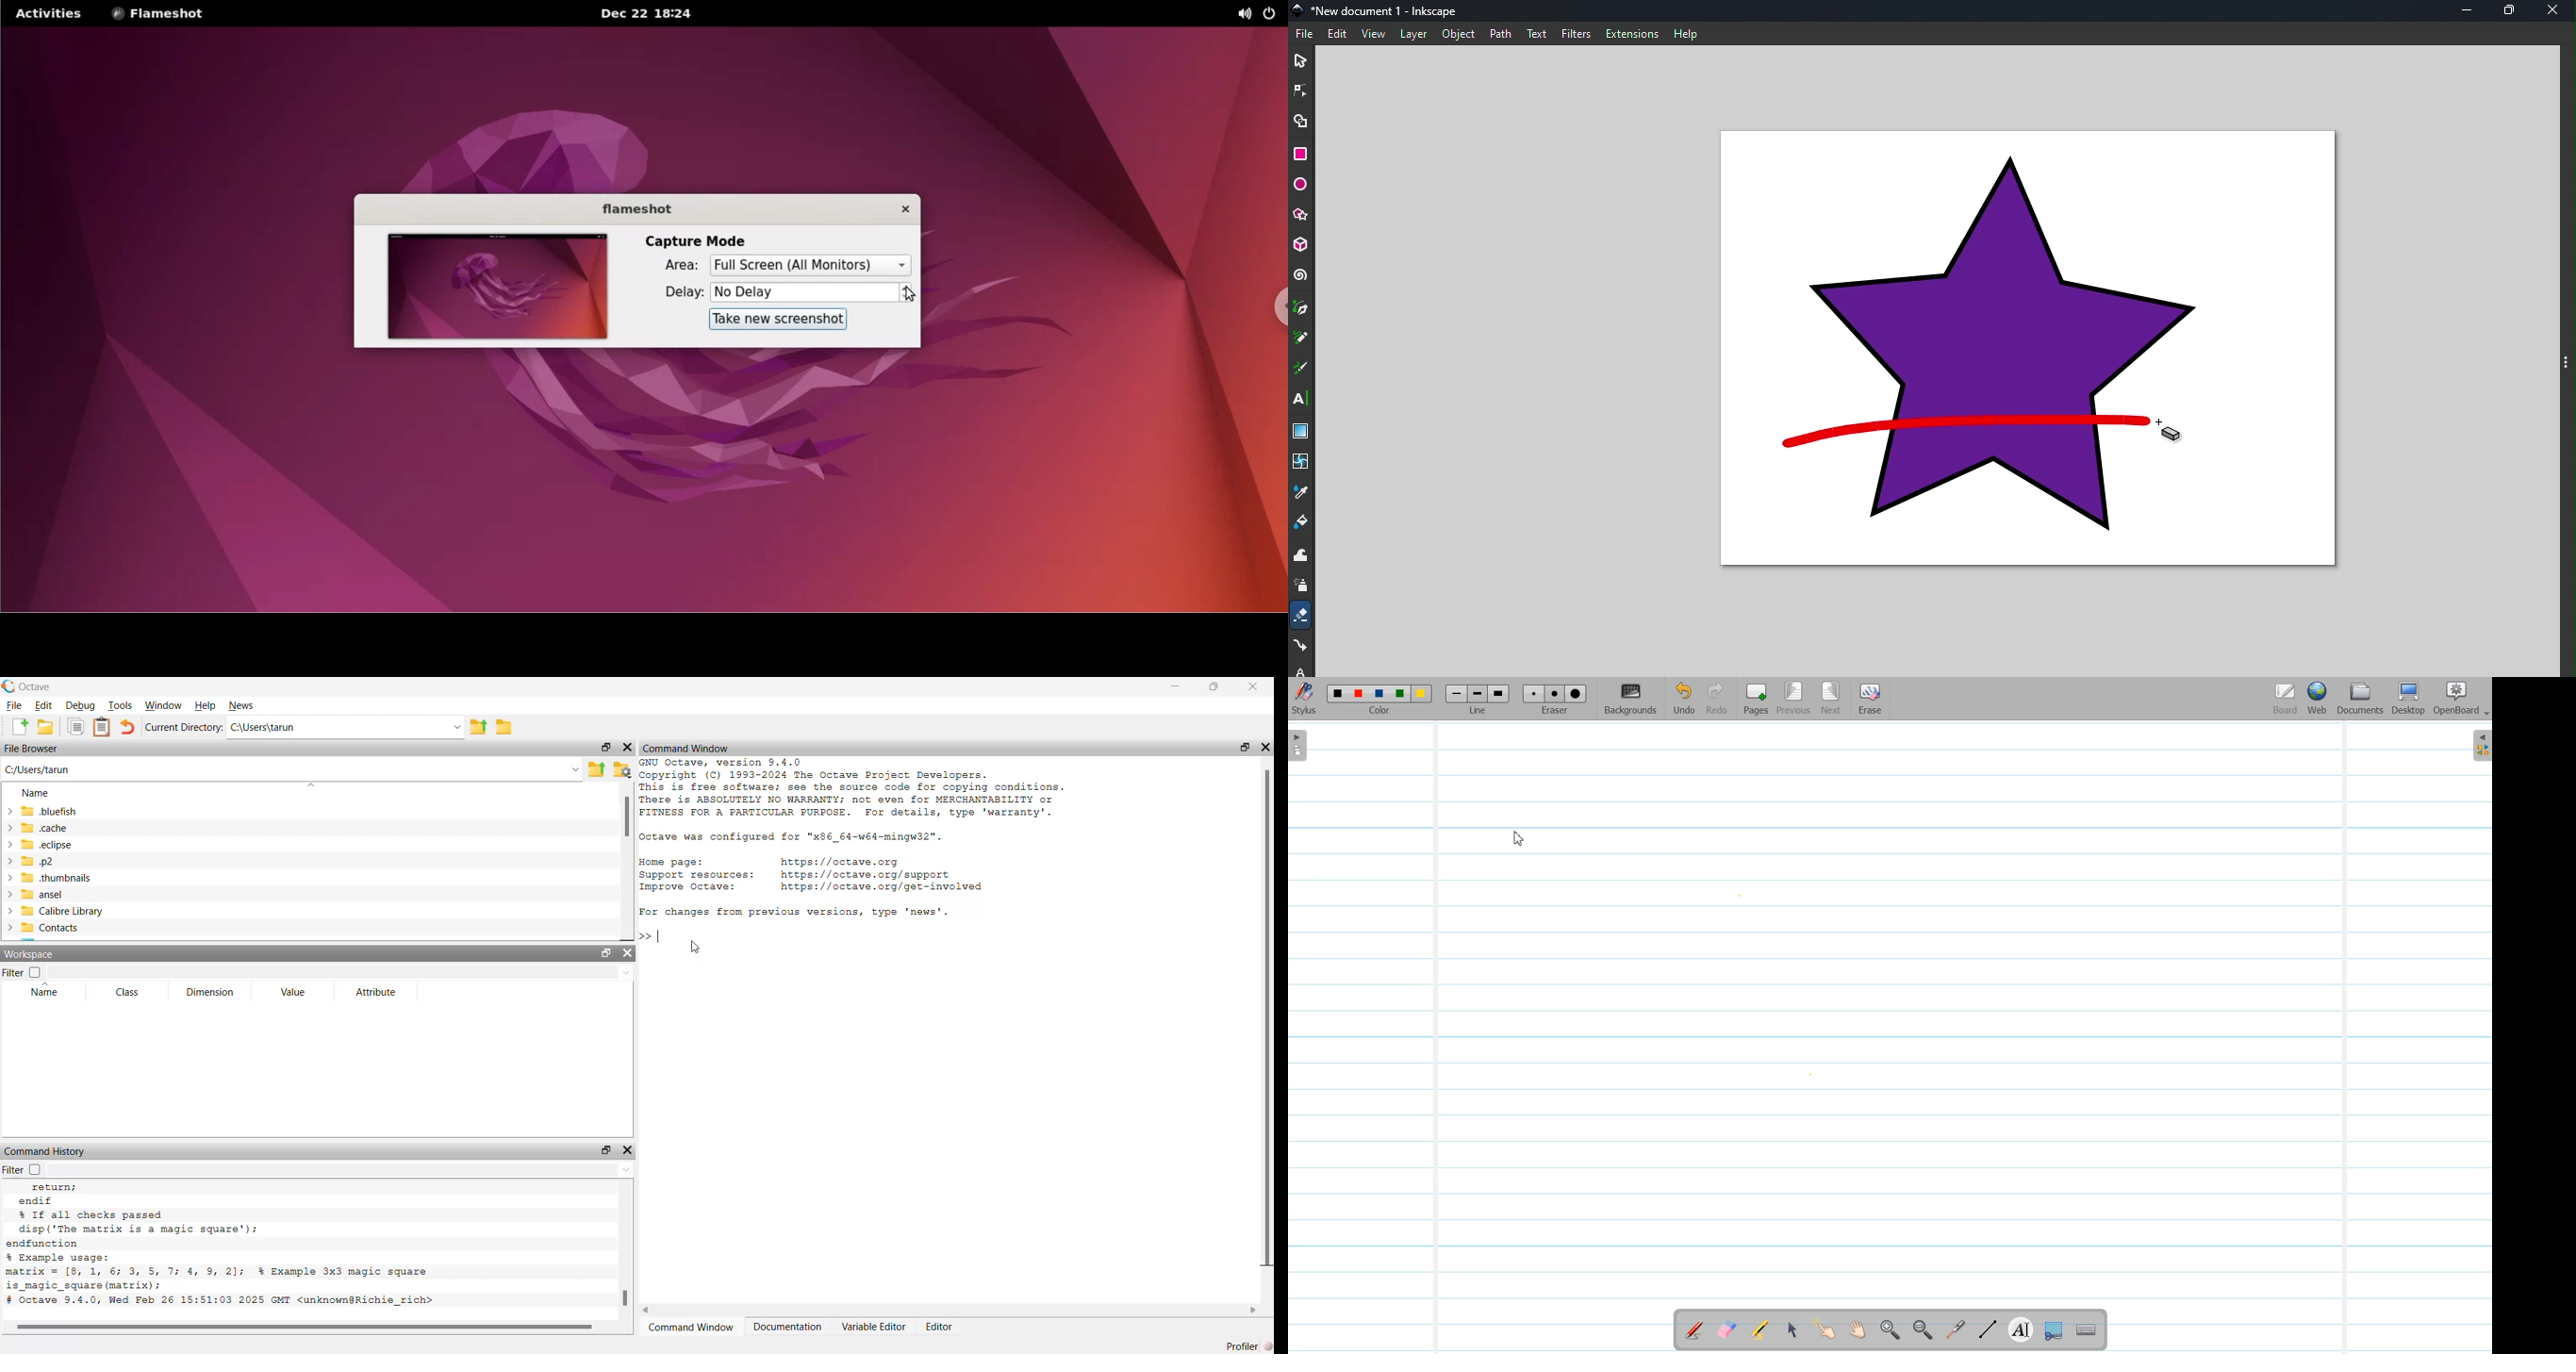  I want to click on paint bucket tool, so click(1302, 523).